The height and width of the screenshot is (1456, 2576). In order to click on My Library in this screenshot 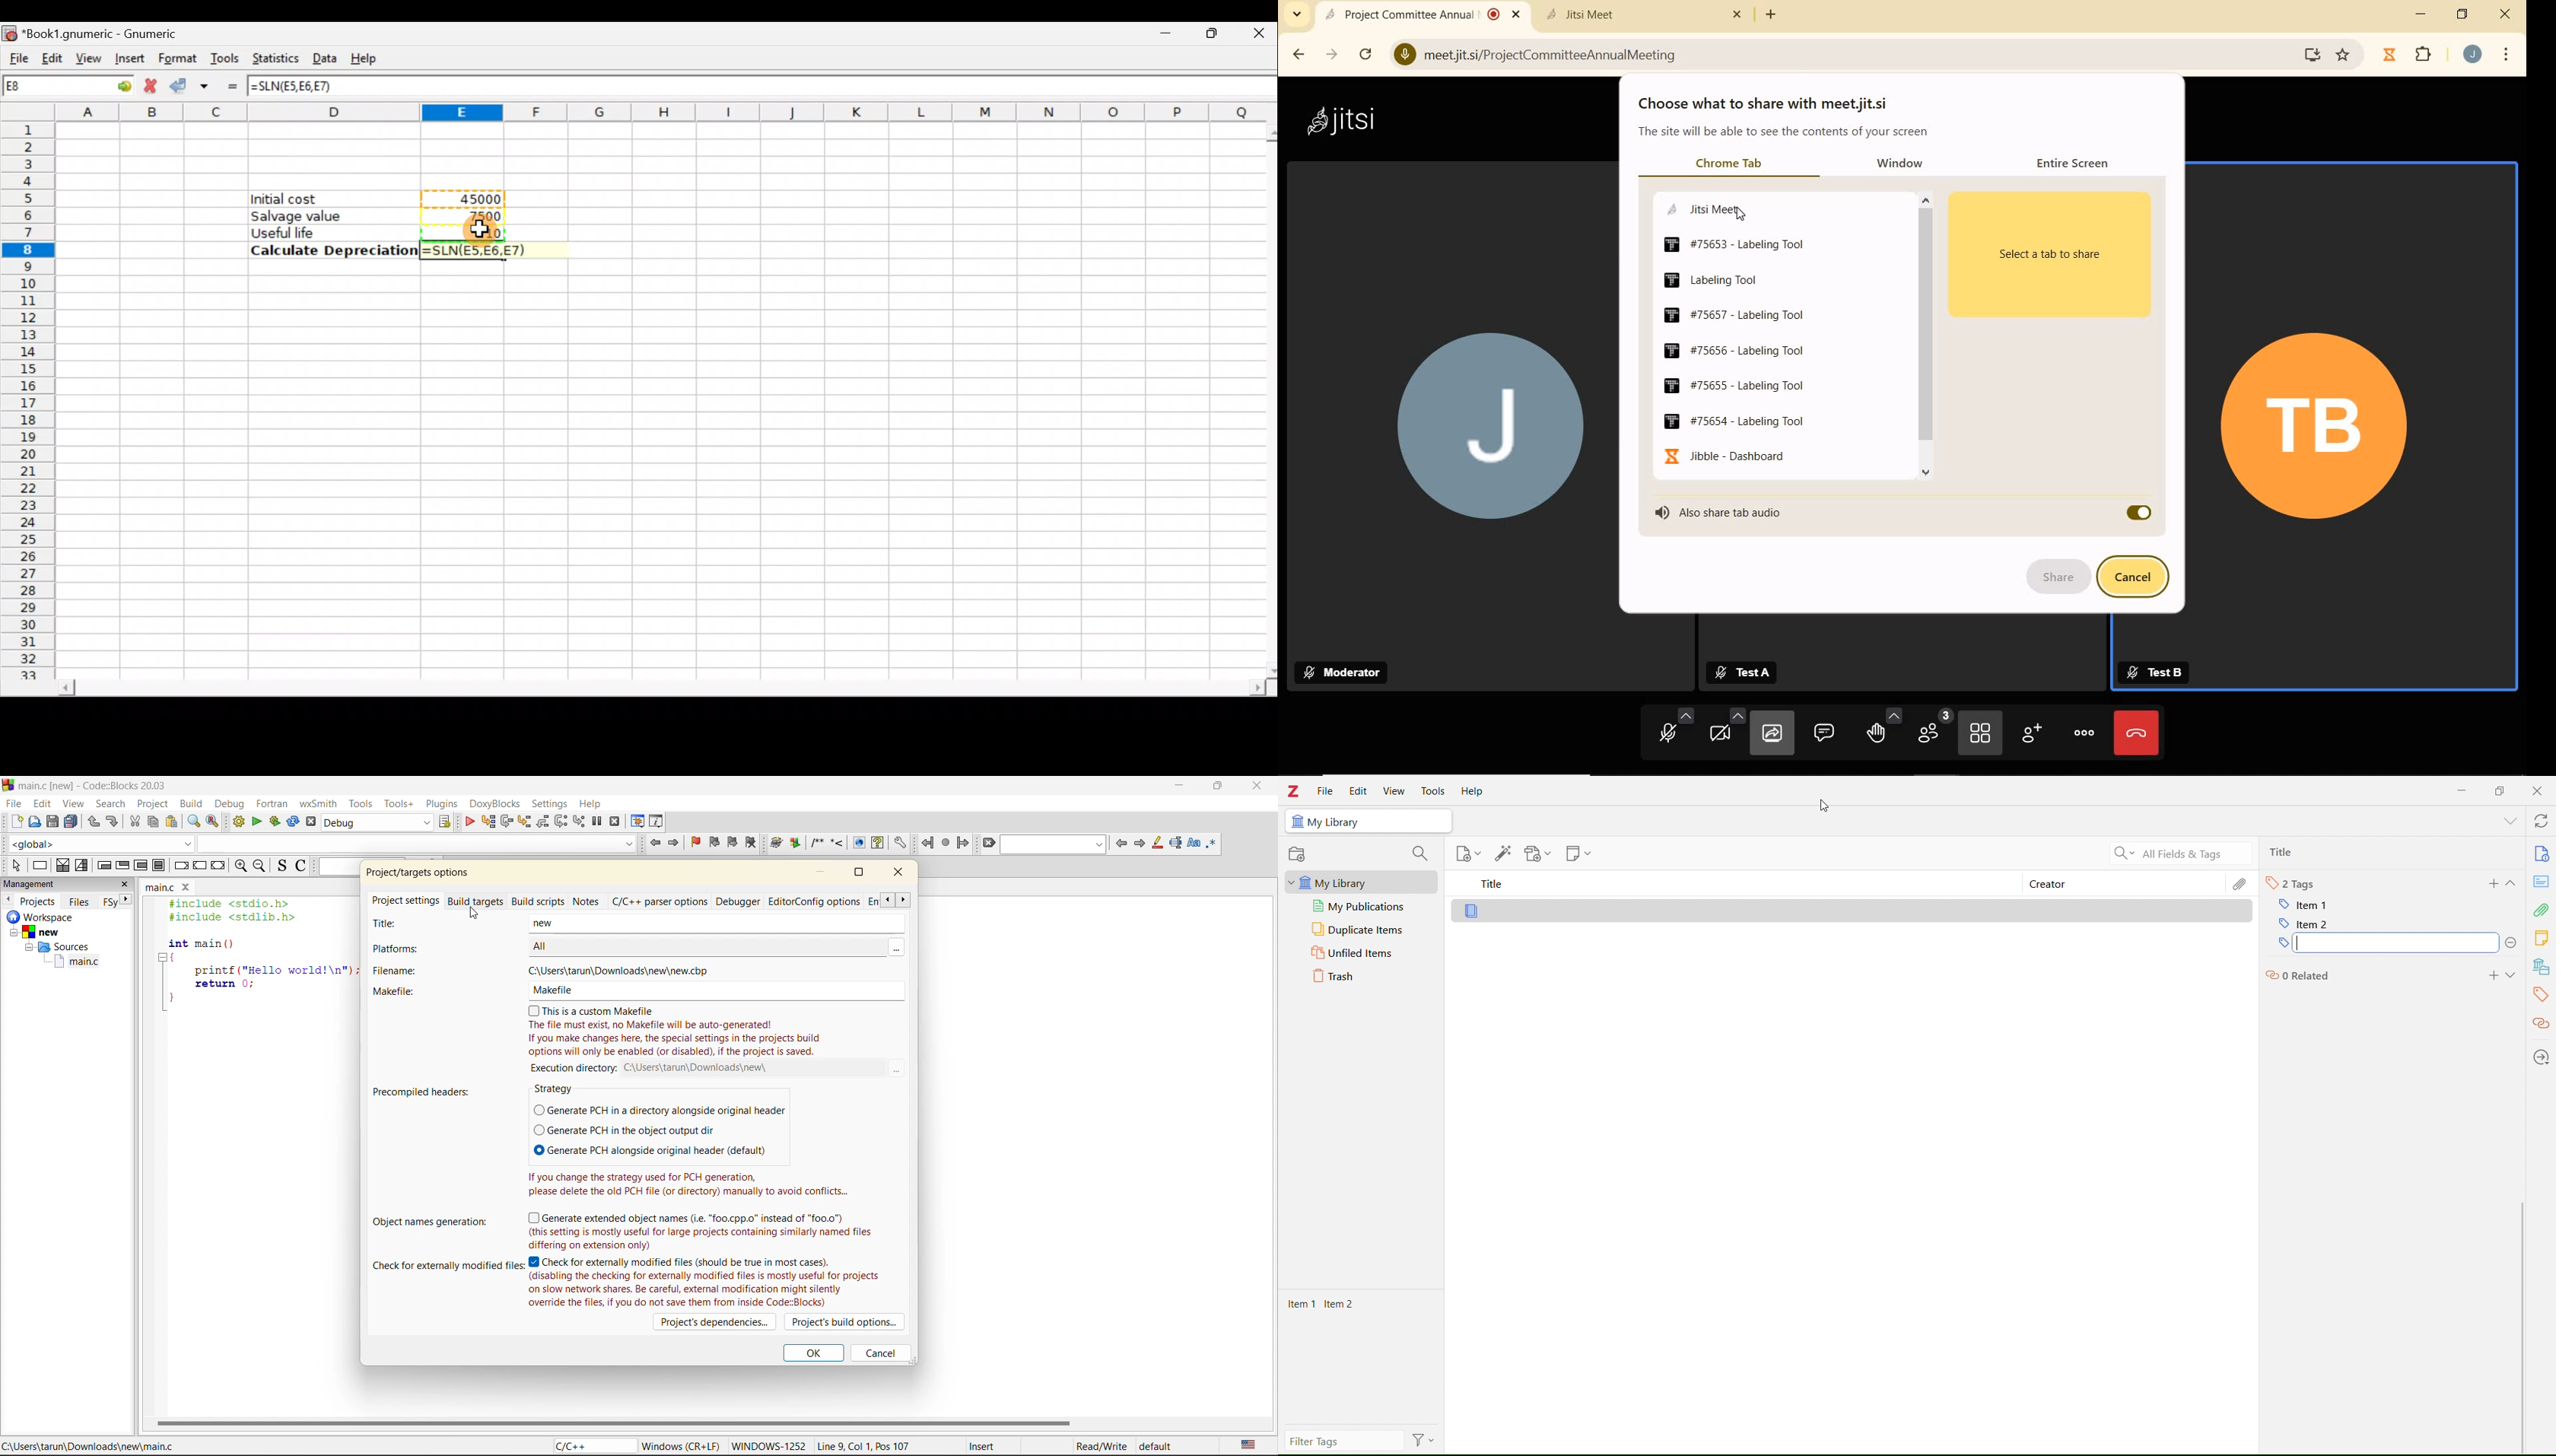, I will do `click(1361, 882)`.